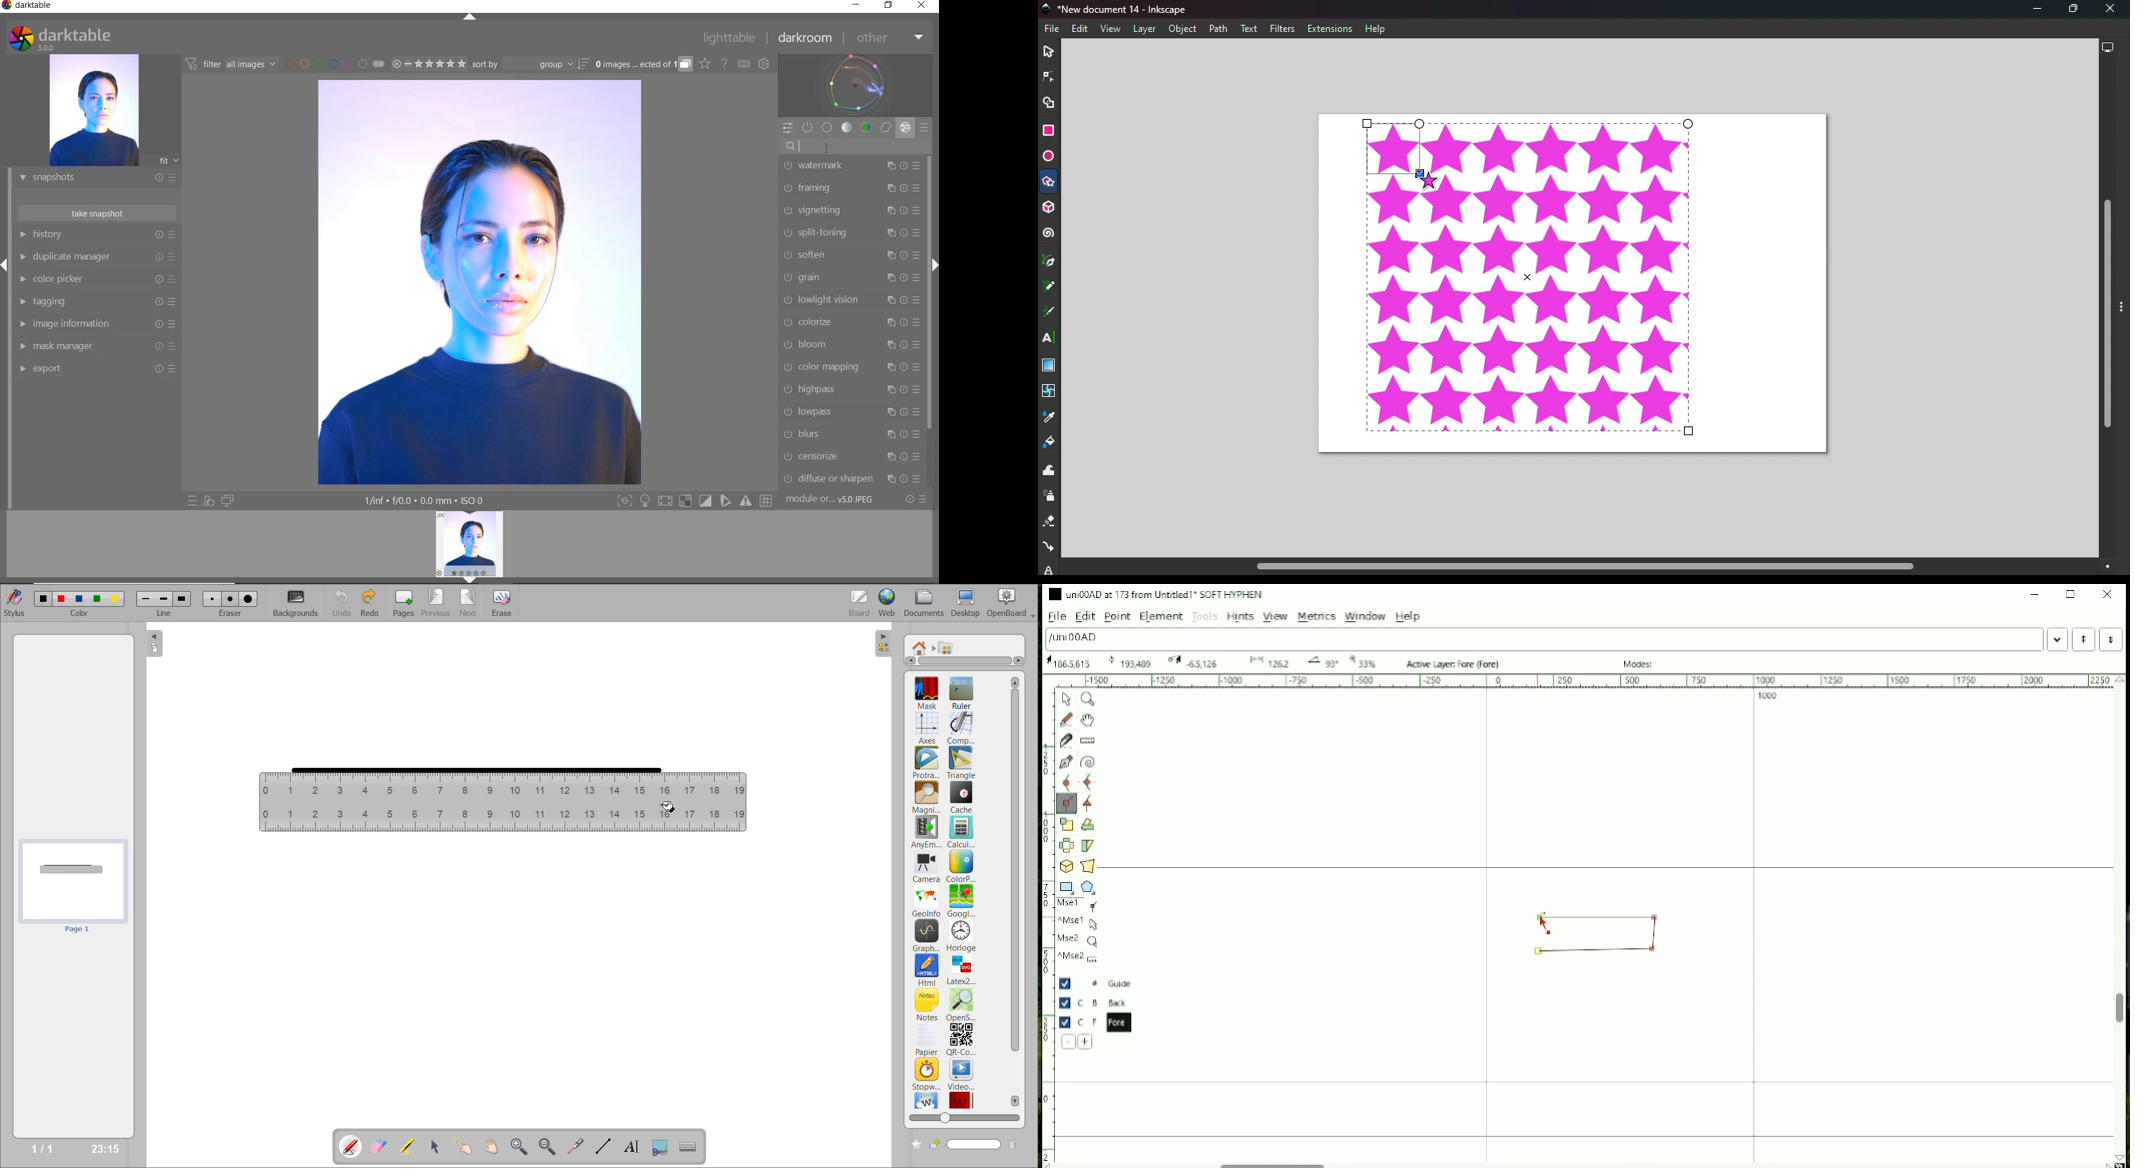 The image size is (2156, 1176). What do you see at coordinates (852, 322) in the screenshot?
I see `COLORIZE` at bounding box center [852, 322].